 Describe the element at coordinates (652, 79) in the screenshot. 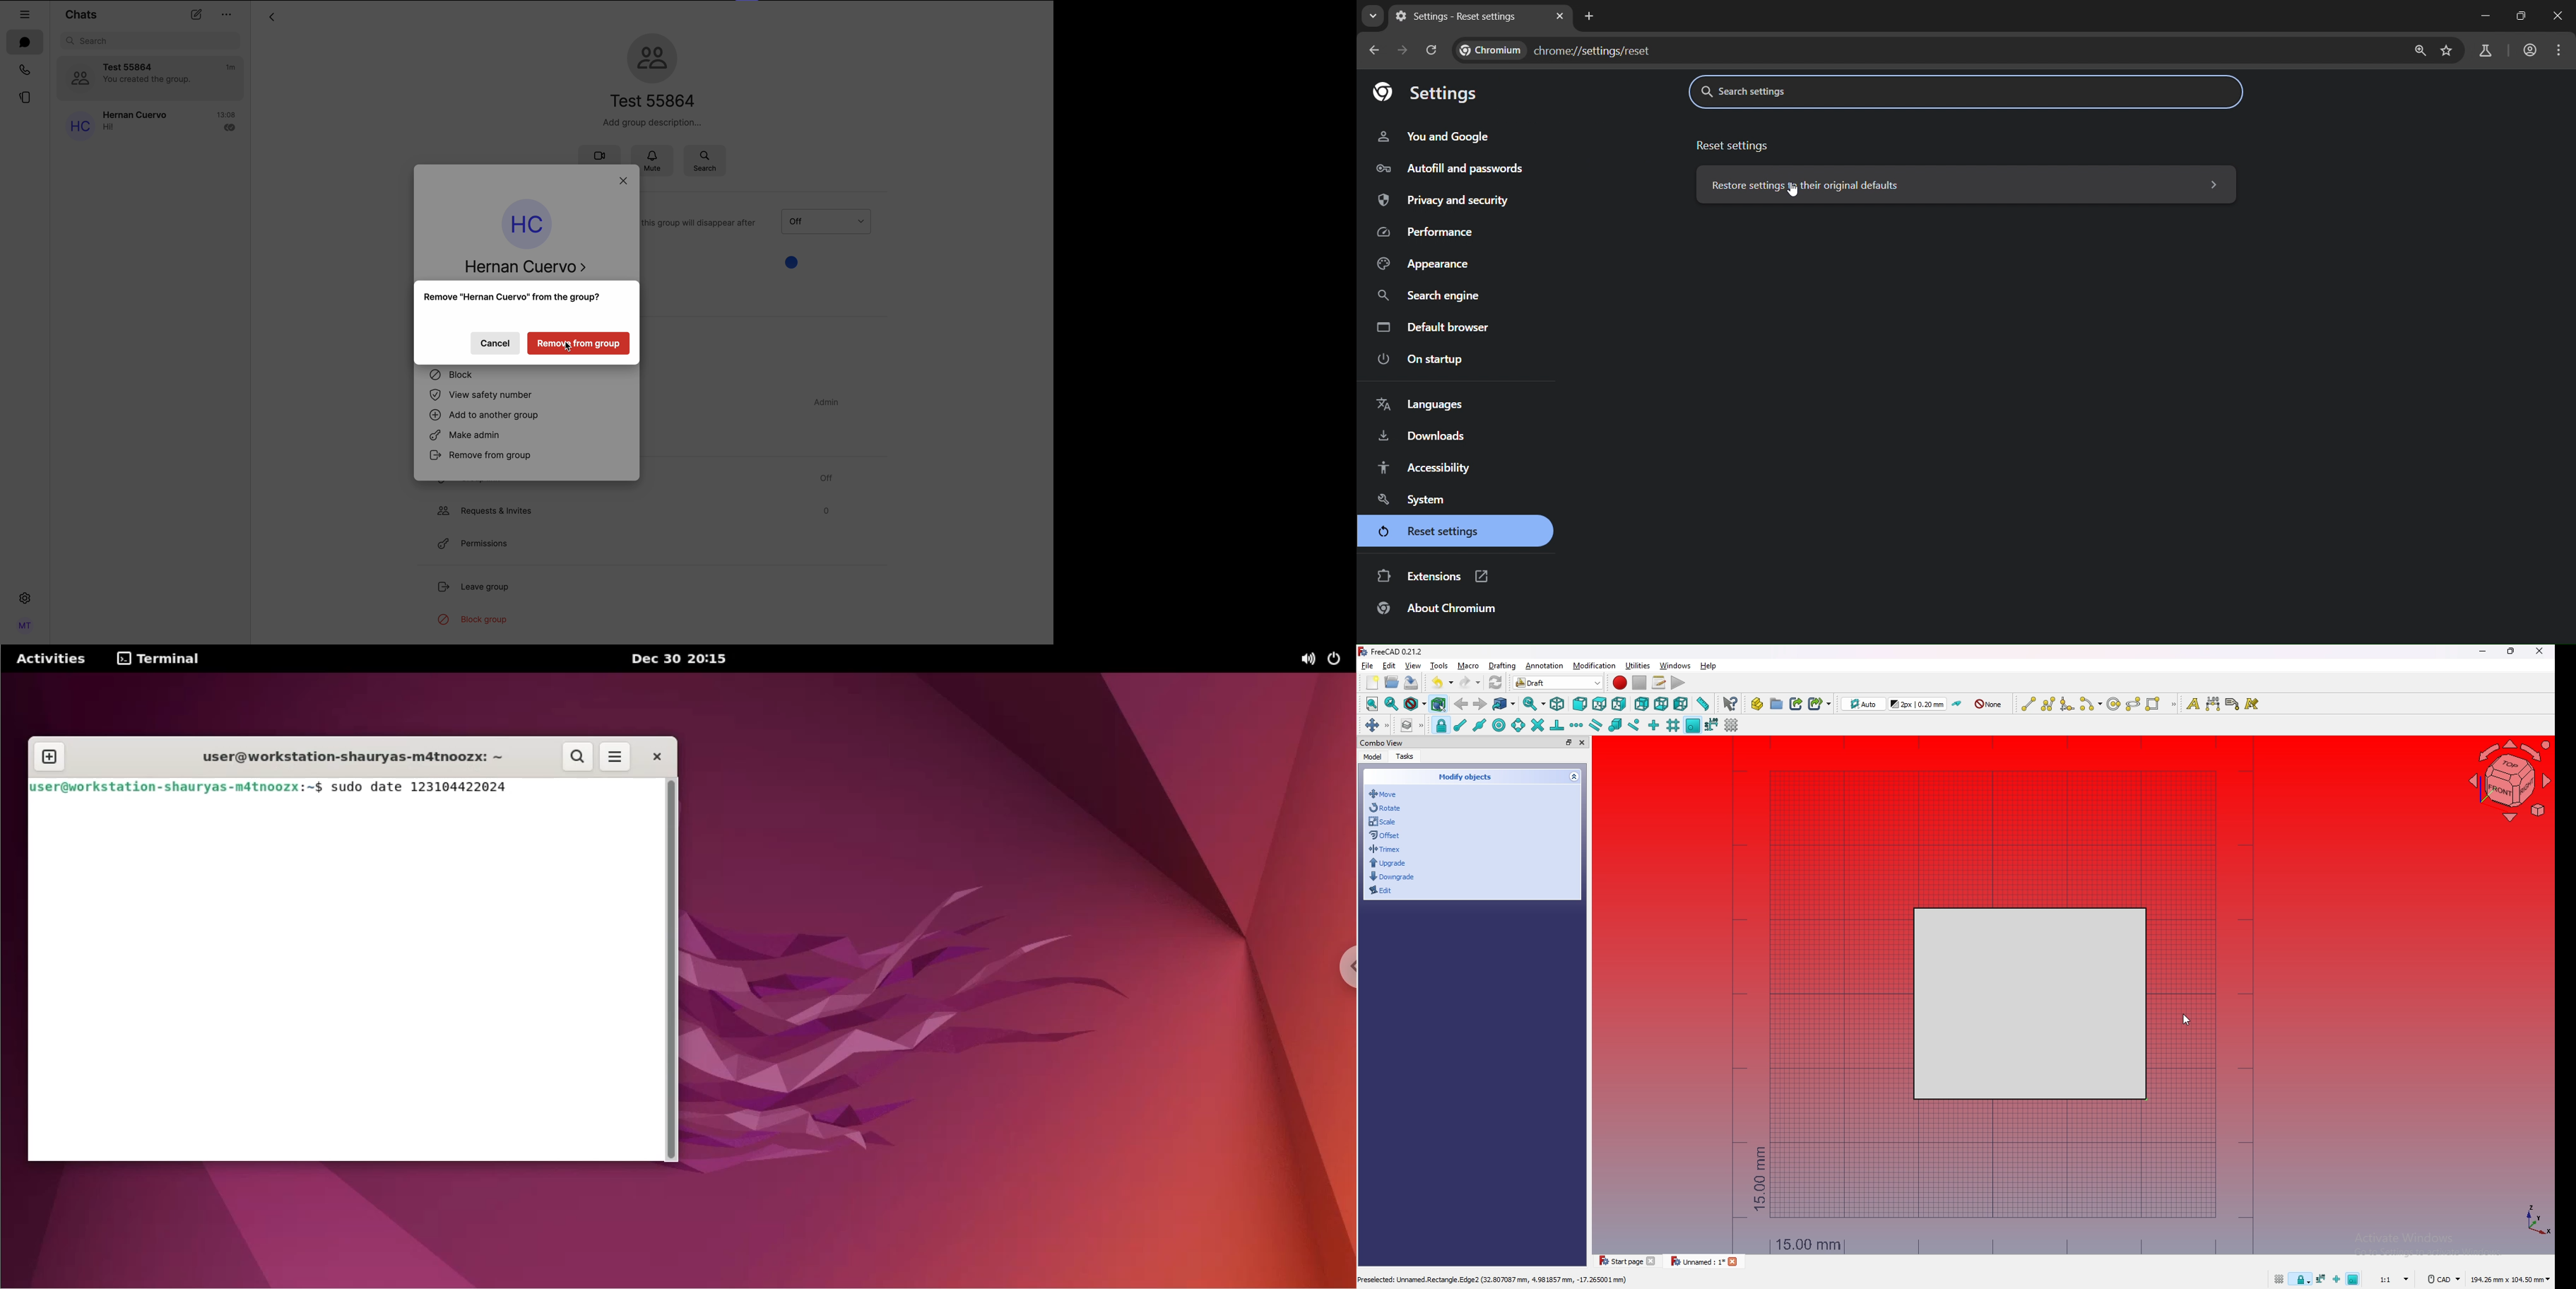

I see `group name` at that location.